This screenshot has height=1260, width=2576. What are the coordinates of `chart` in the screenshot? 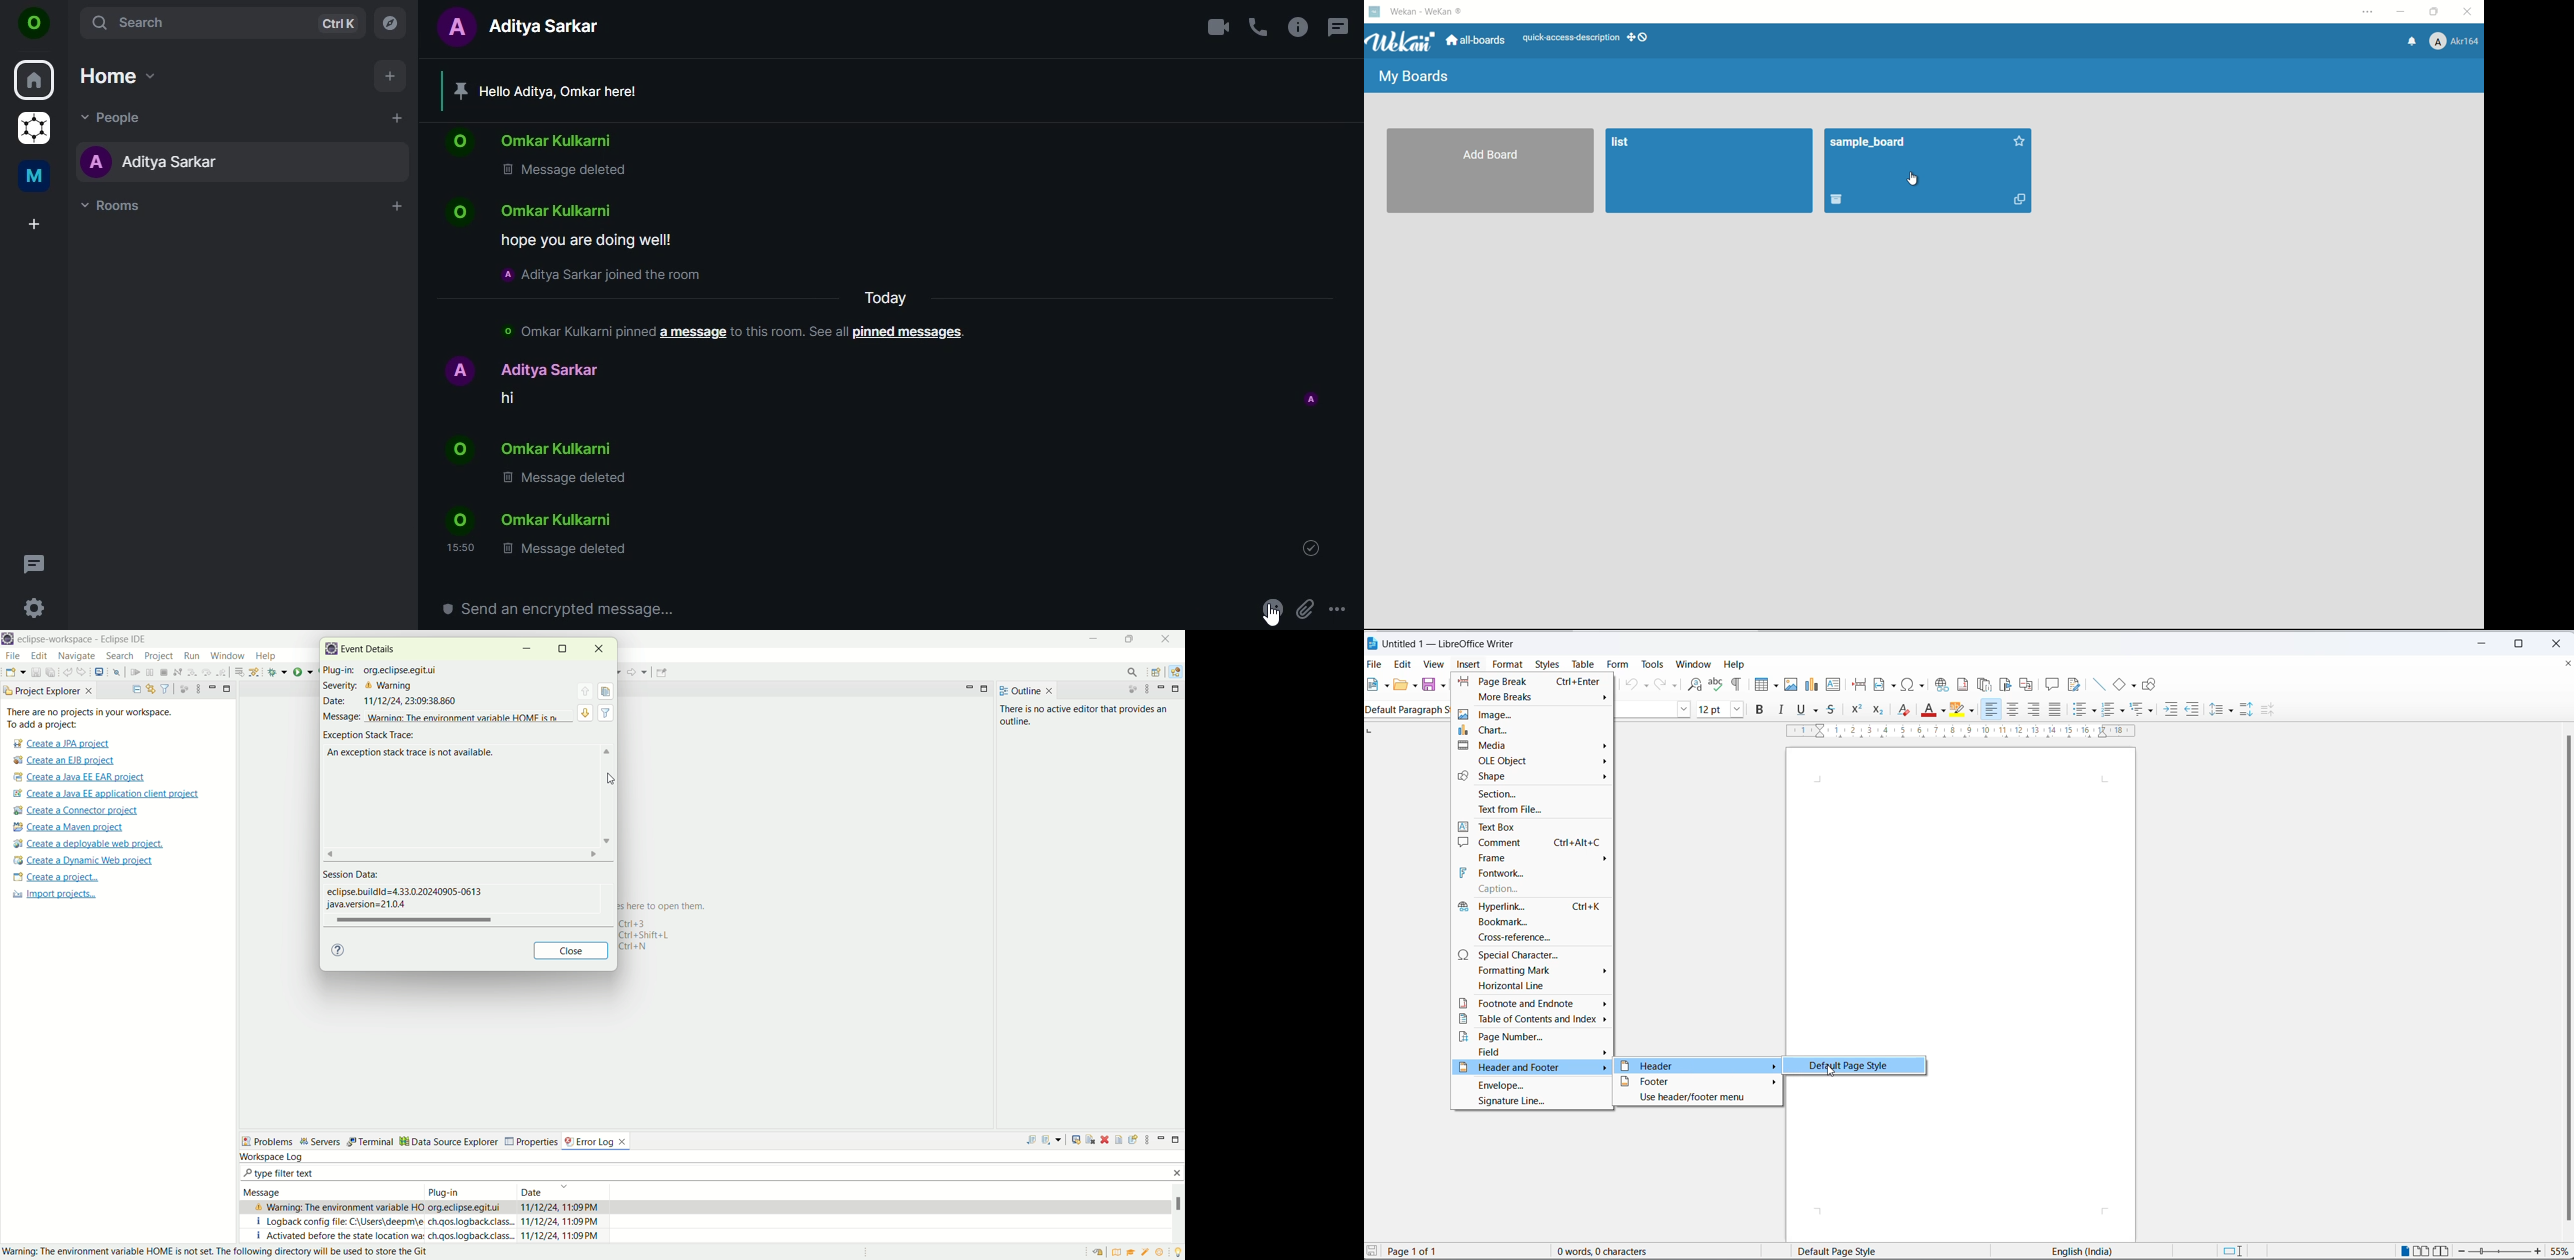 It's located at (1534, 730).